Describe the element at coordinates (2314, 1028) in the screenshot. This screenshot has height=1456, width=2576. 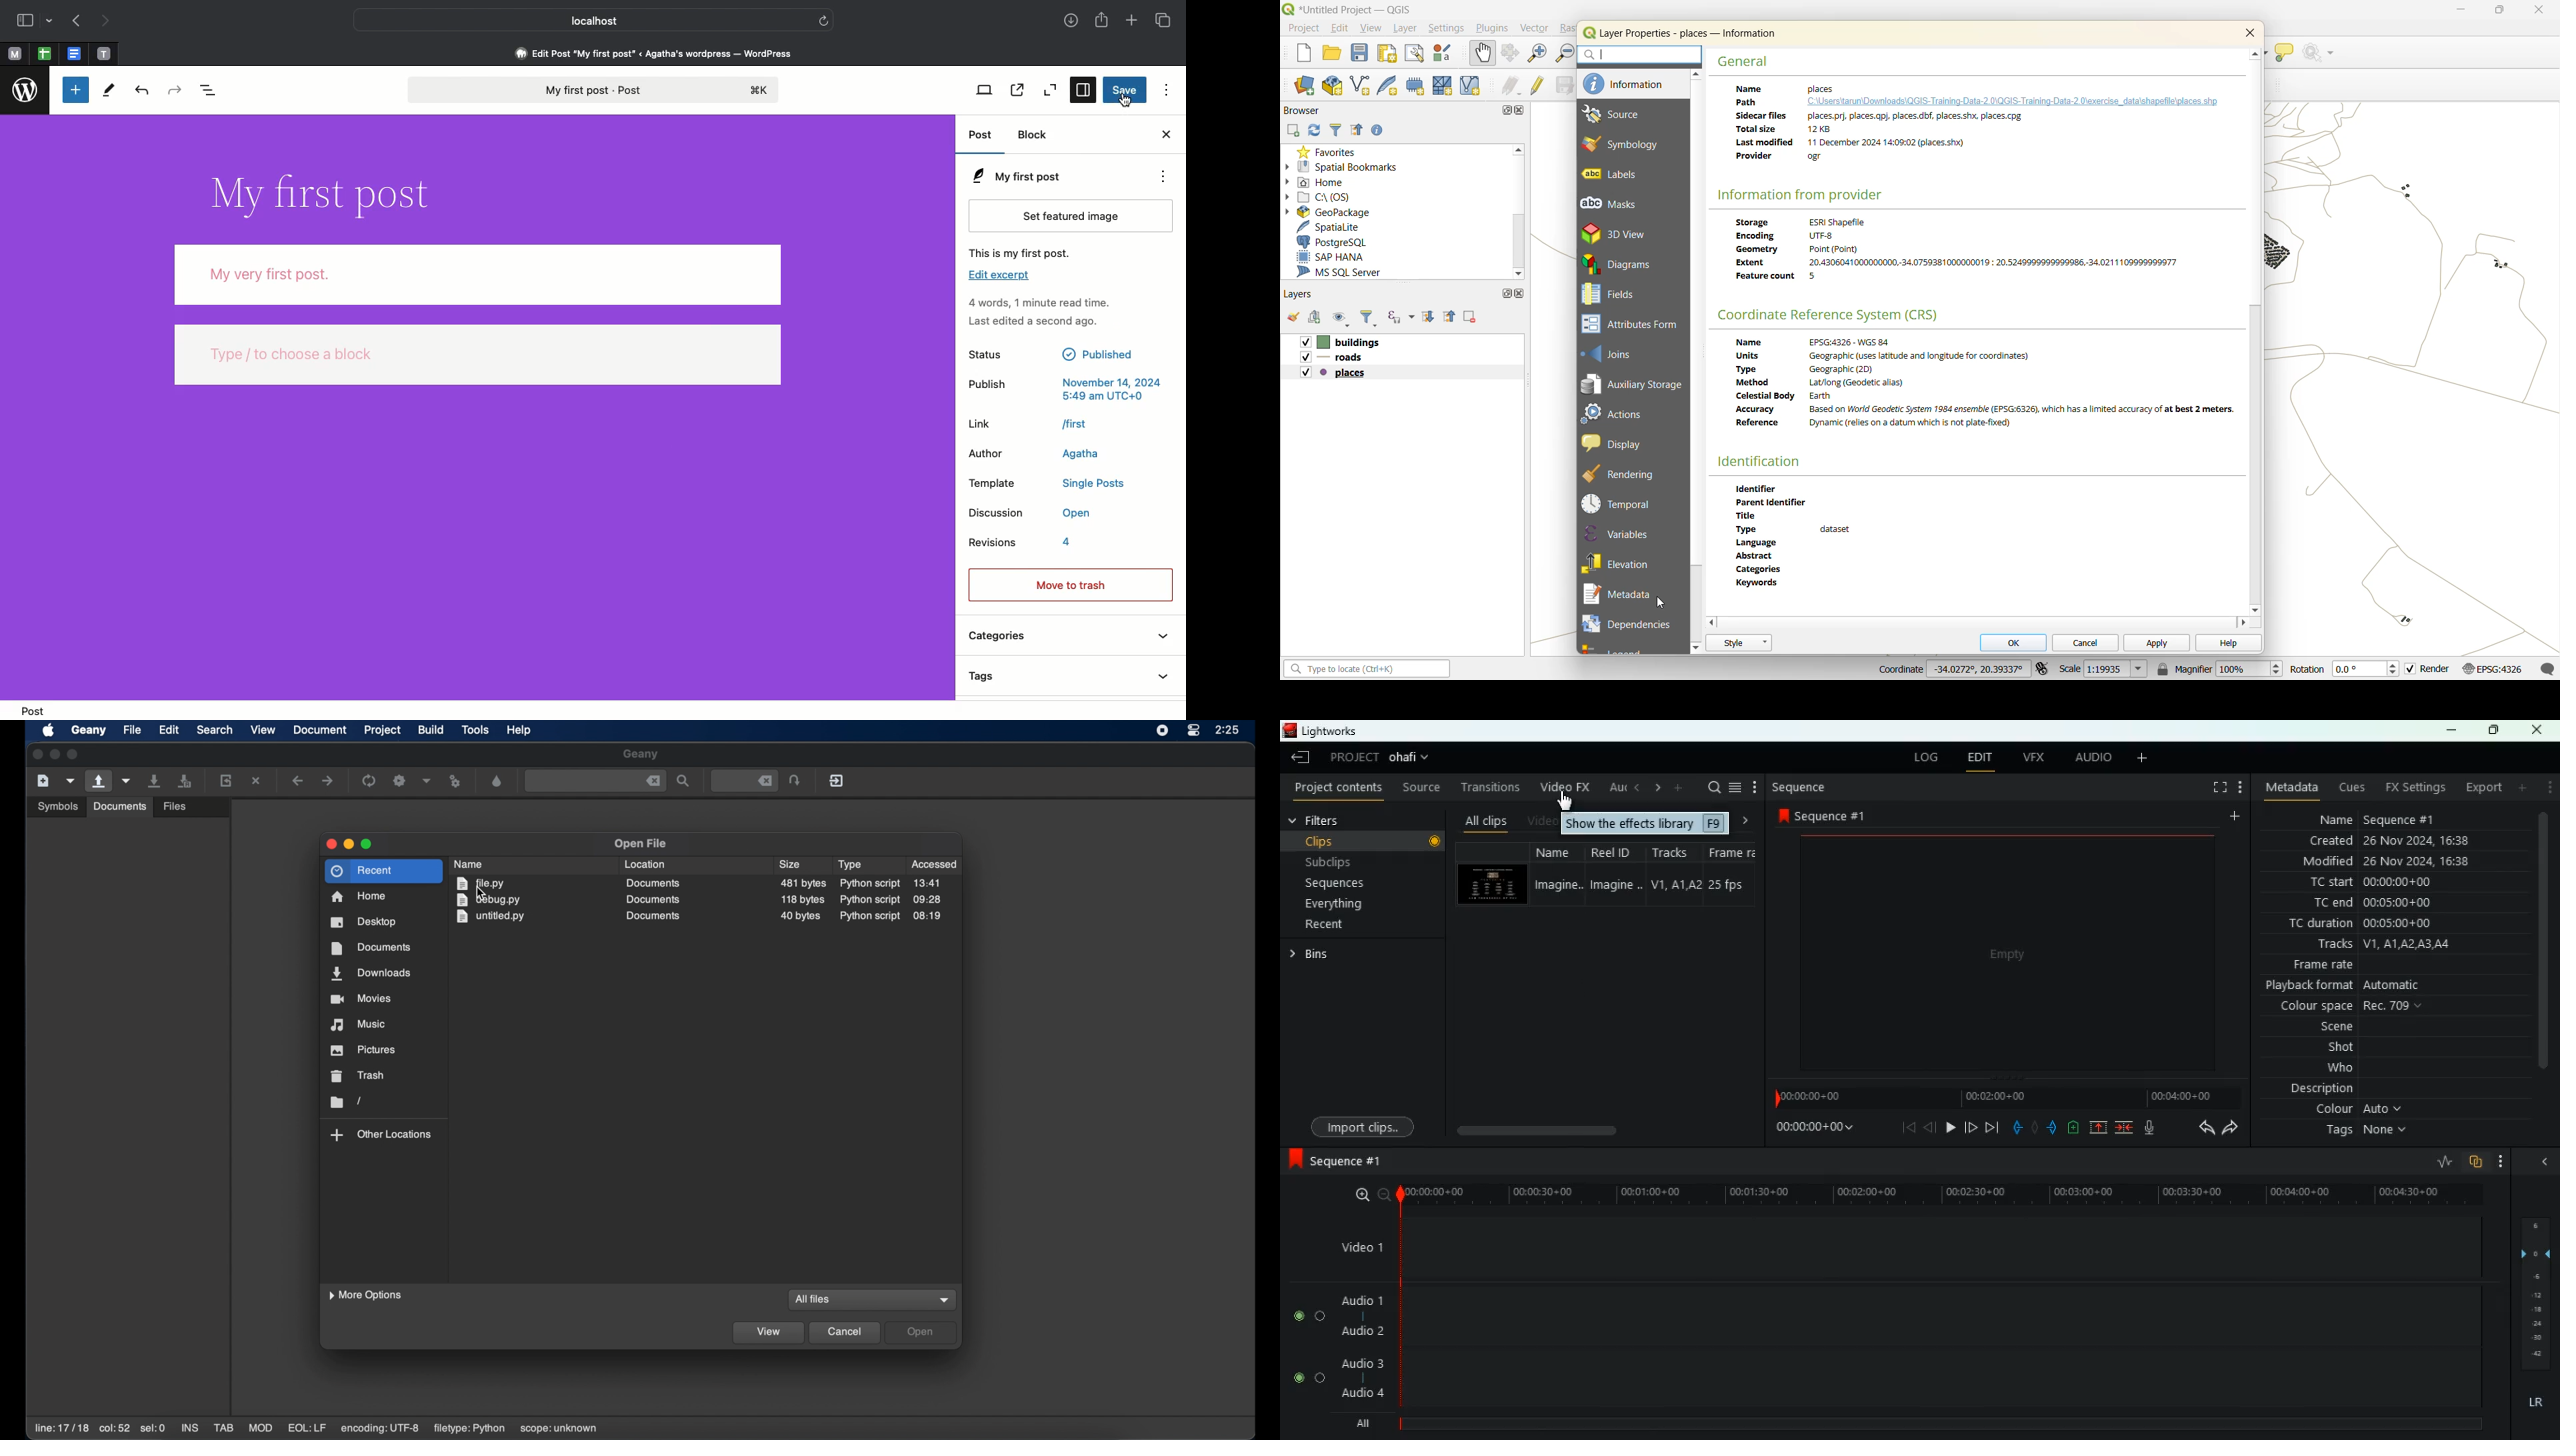
I see `scene` at that location.